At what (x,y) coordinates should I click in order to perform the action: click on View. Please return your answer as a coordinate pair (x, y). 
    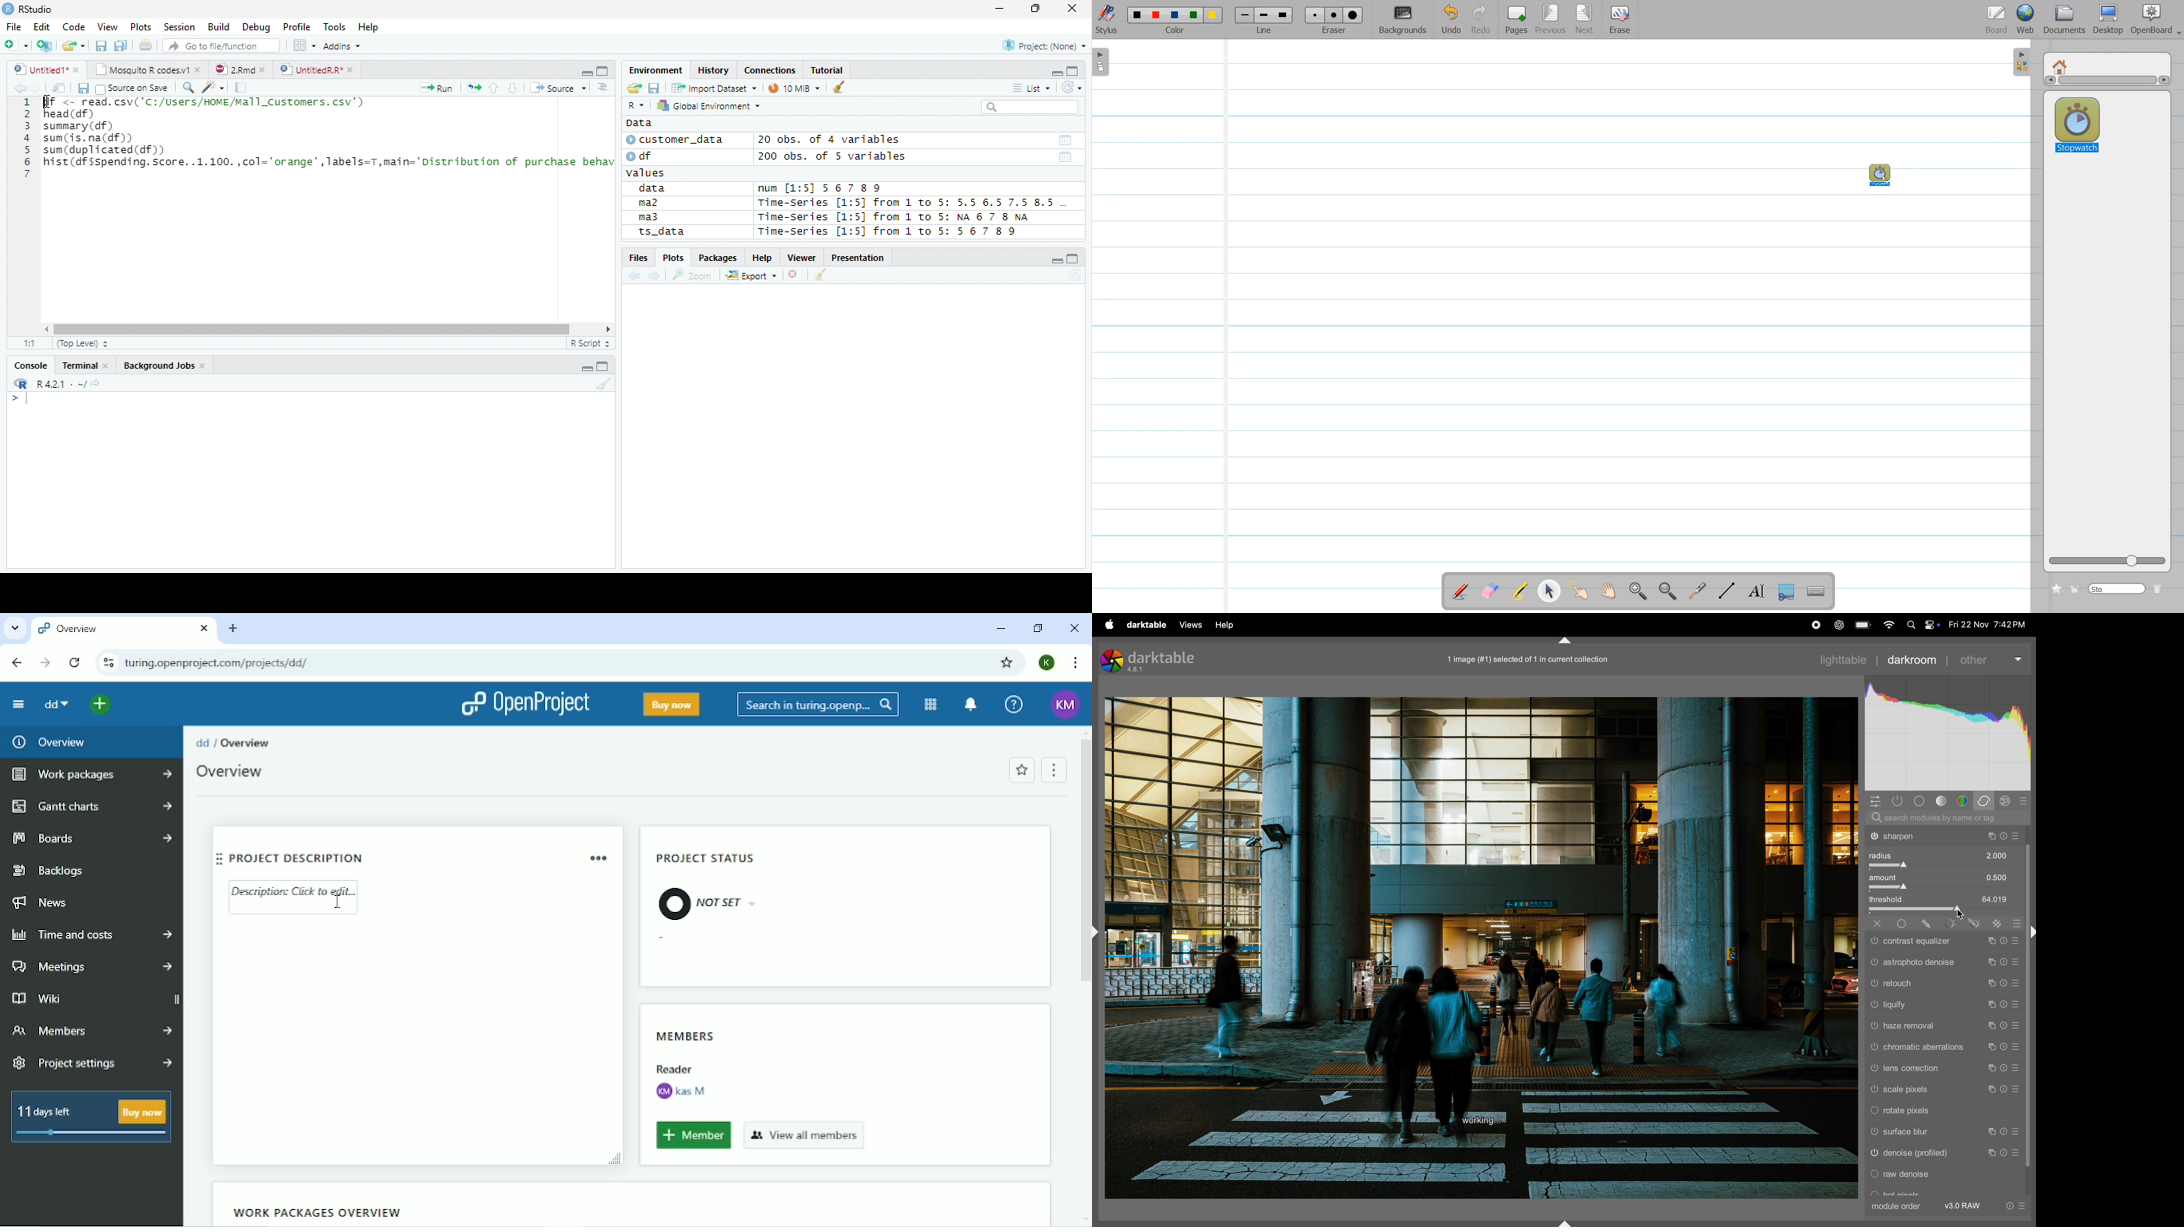
    Looking at the image, I should click on (109, 26).